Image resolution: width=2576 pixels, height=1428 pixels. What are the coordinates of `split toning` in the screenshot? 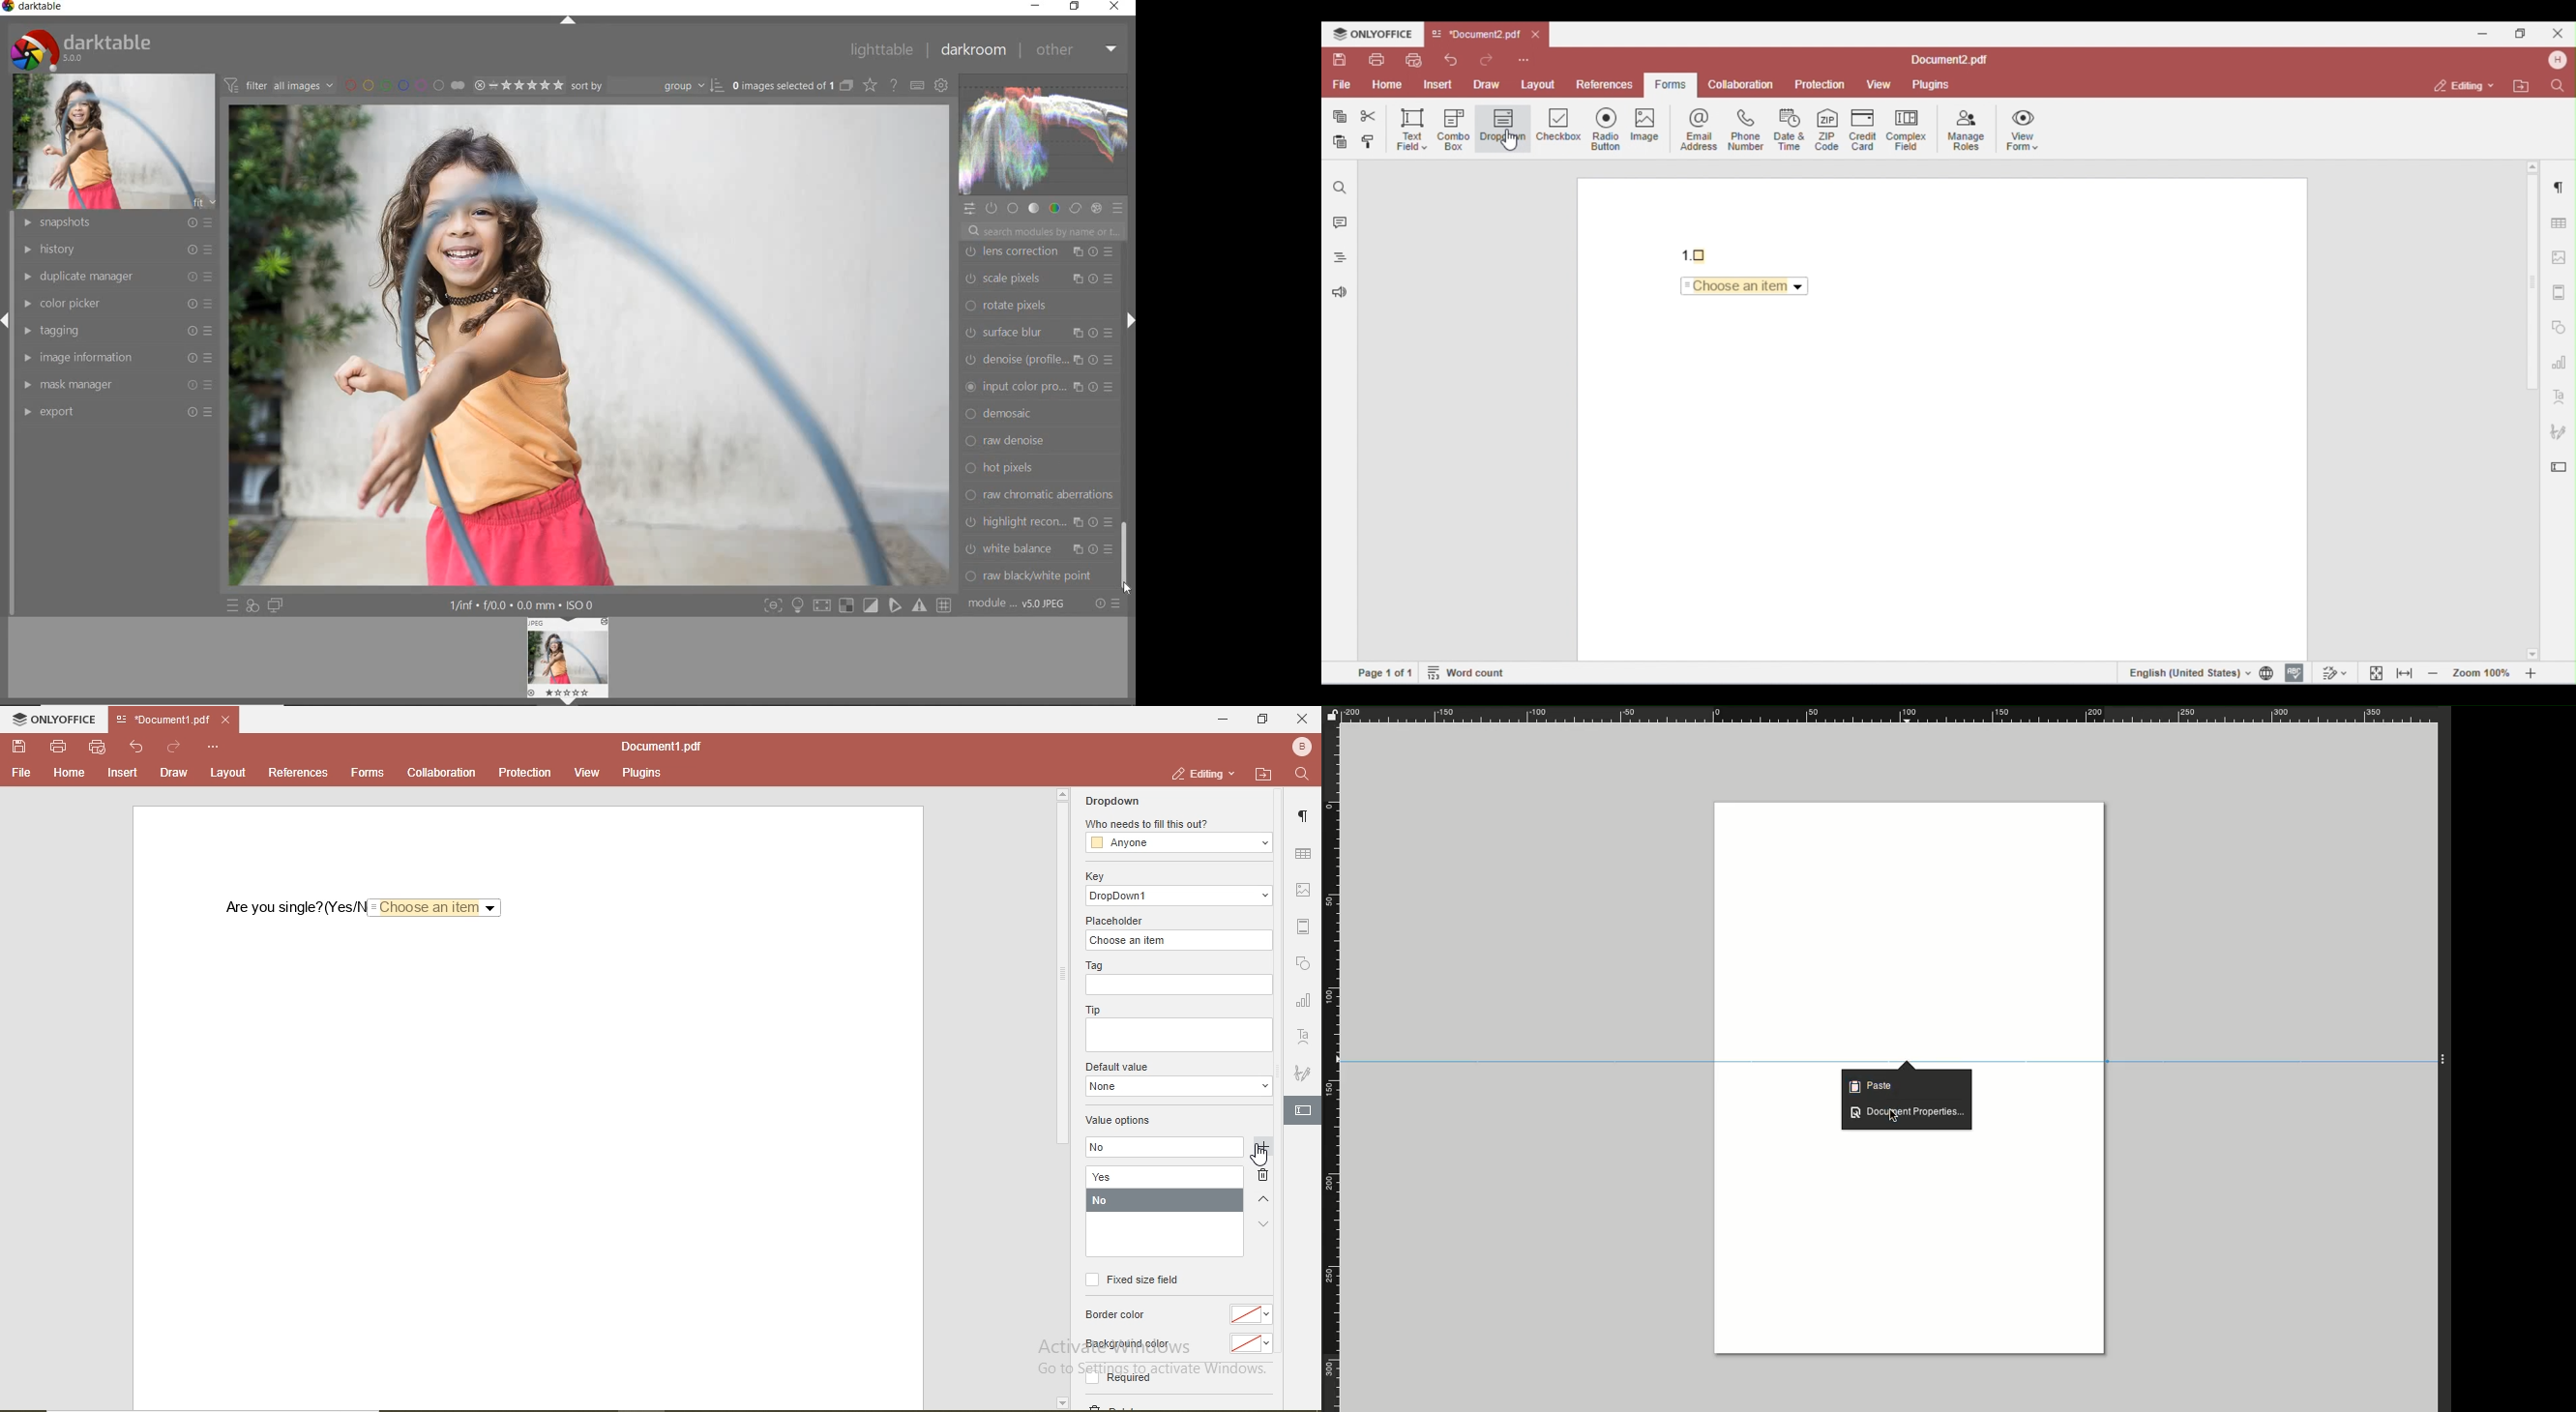 It's located at (1040, 417).